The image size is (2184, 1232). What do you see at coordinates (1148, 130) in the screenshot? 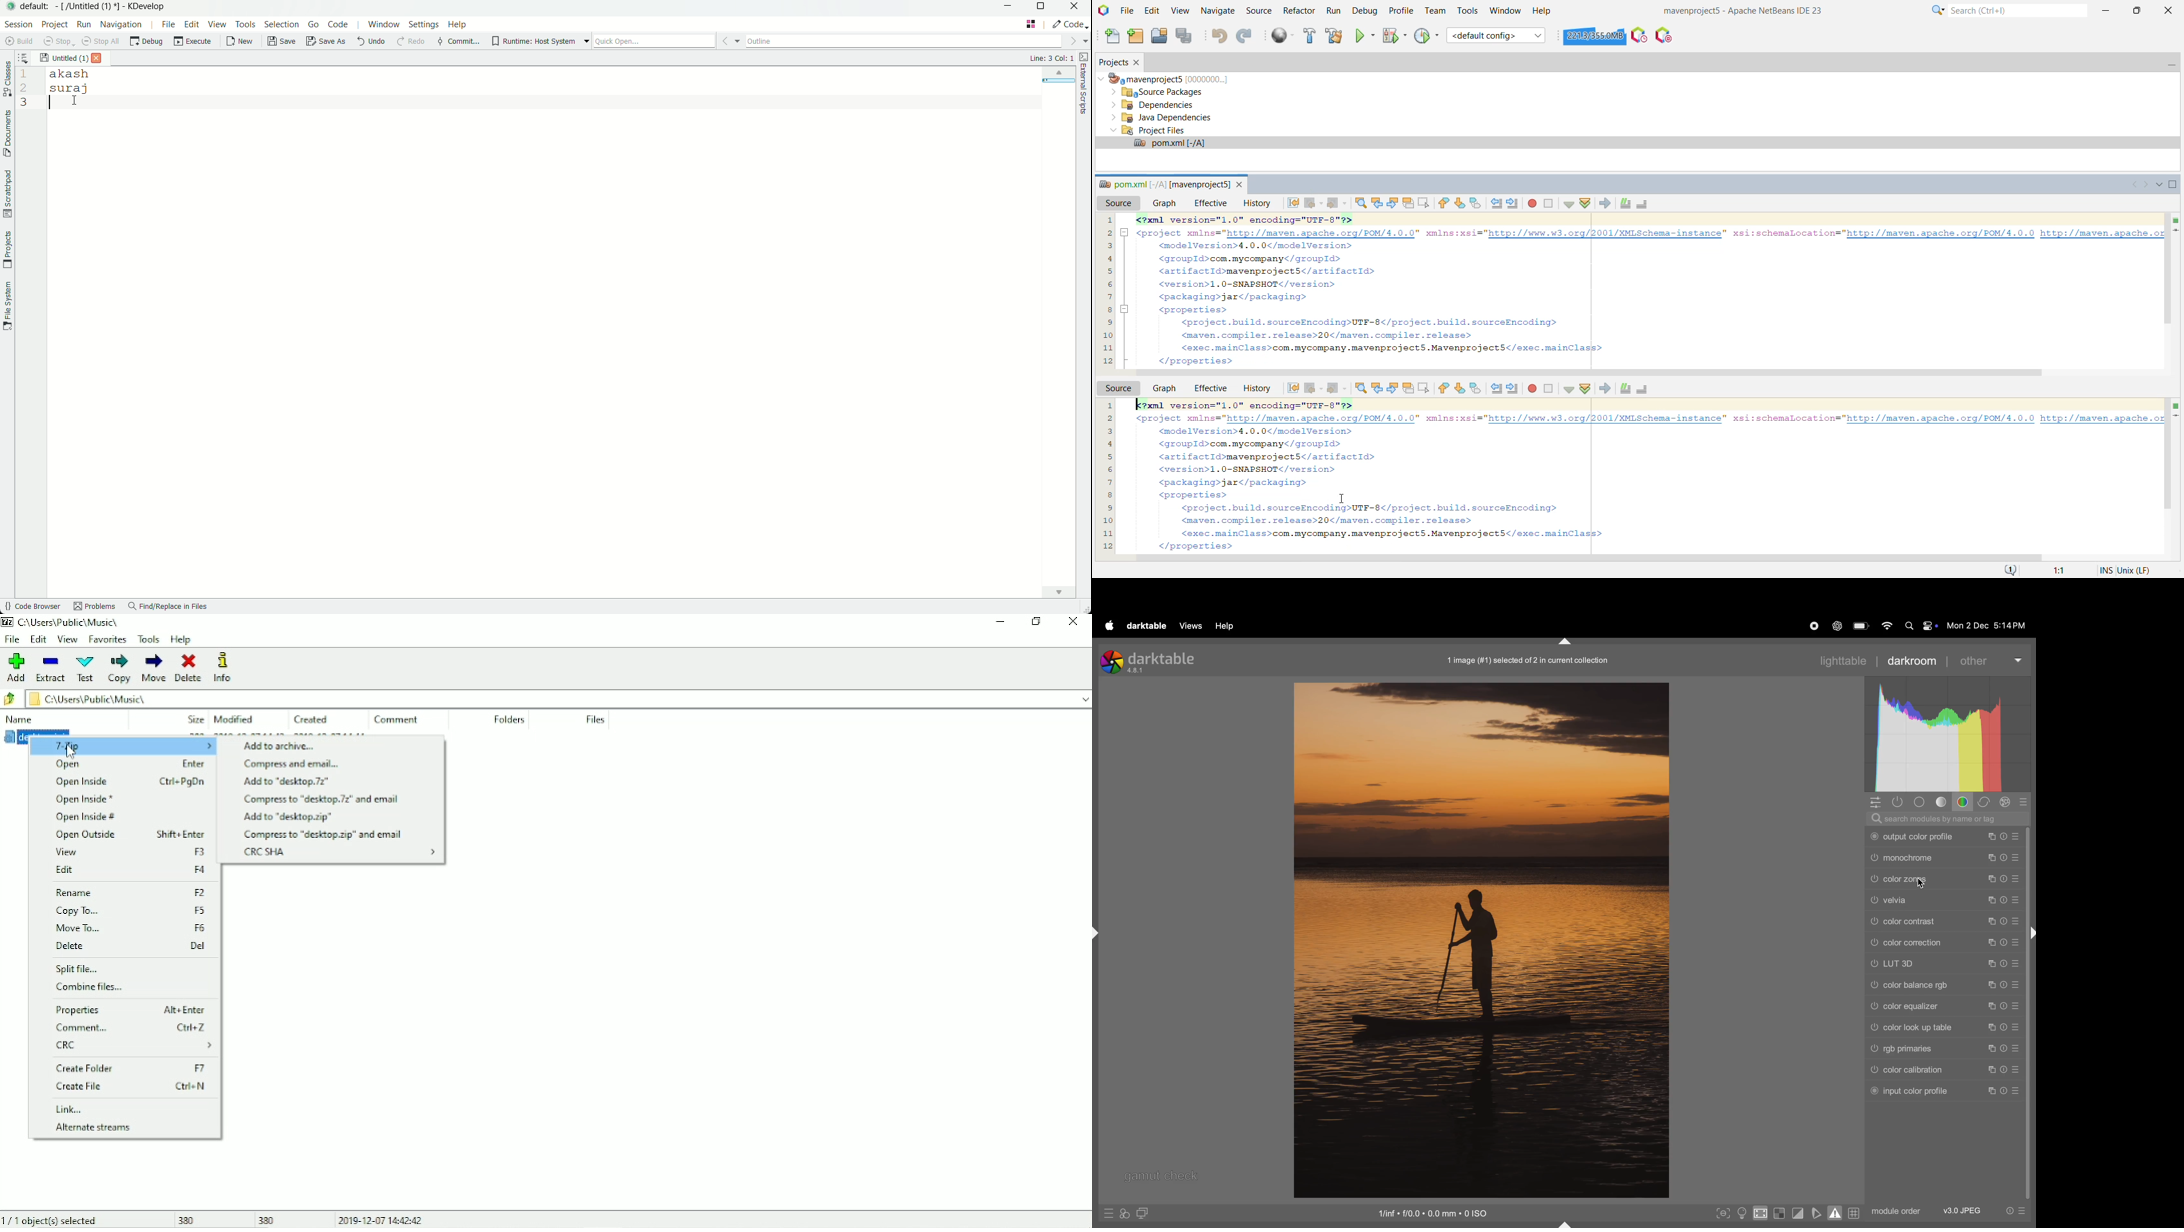
I see `Project Files` at bounding box center [1148, 130].